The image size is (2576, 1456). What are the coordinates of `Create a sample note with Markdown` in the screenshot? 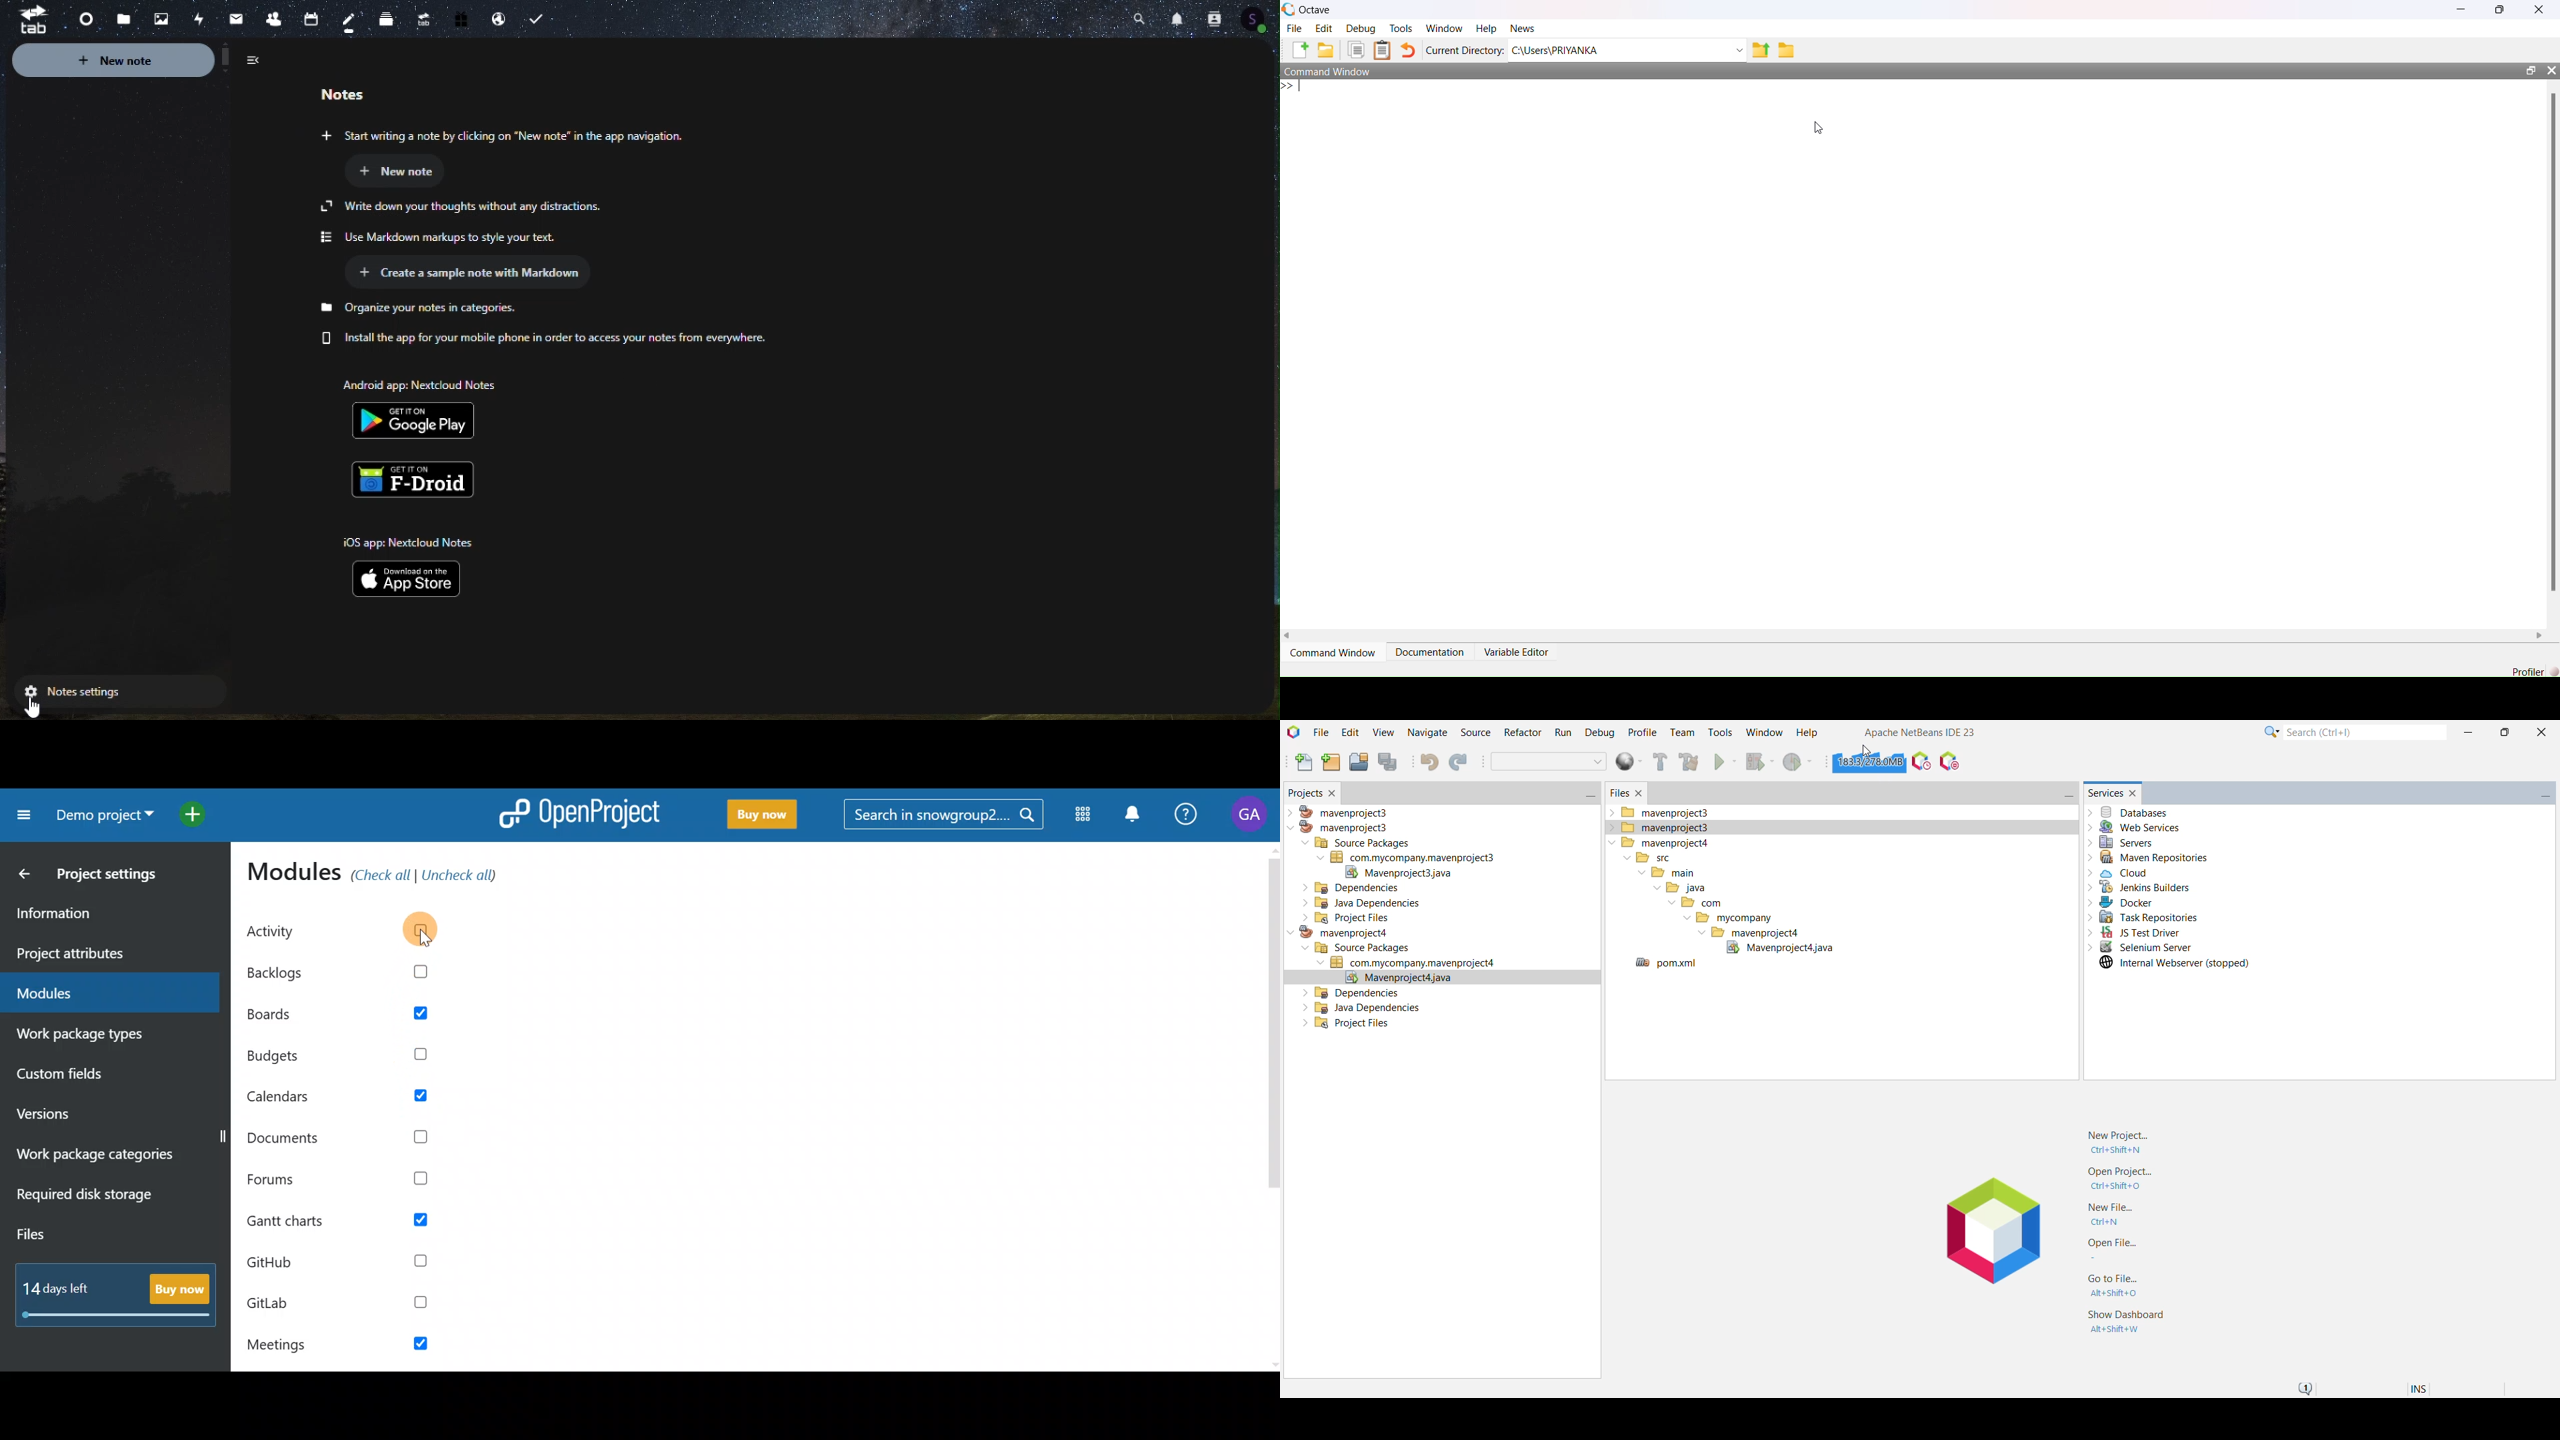 It's located at (476, 275).